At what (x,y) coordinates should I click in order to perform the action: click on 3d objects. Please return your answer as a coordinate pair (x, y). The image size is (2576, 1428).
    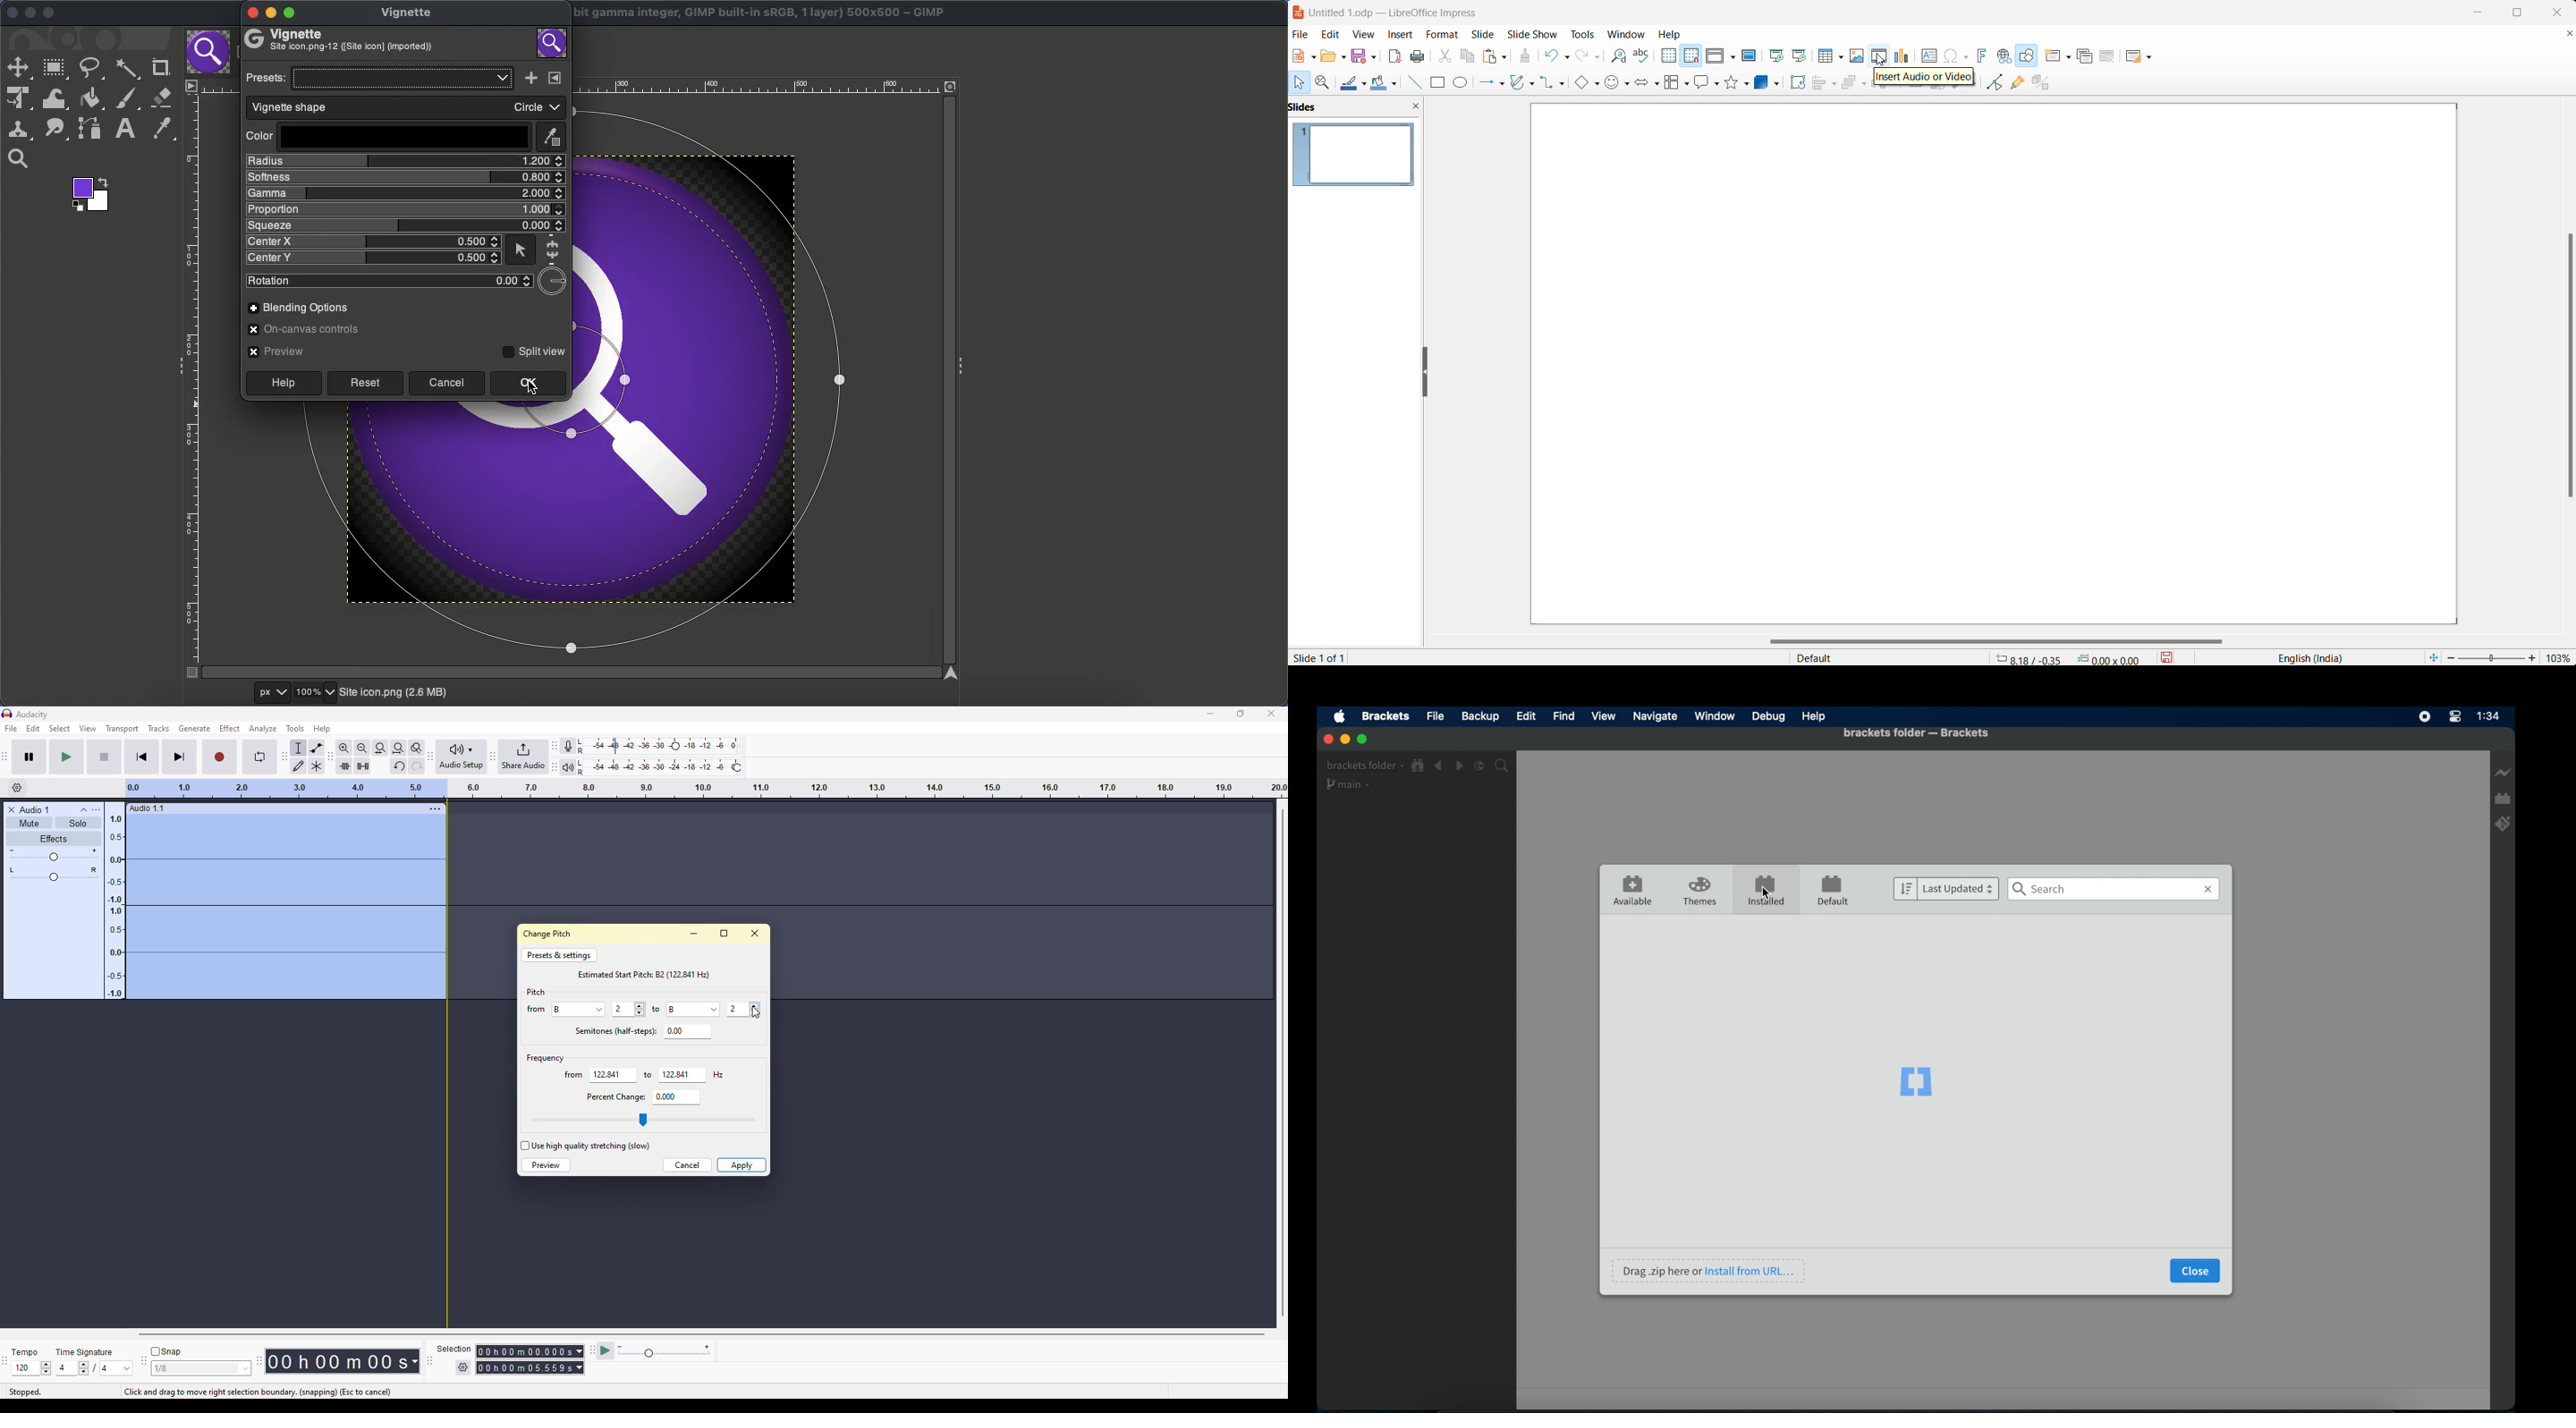
    Looking at the image, I should click on (1764, 83).